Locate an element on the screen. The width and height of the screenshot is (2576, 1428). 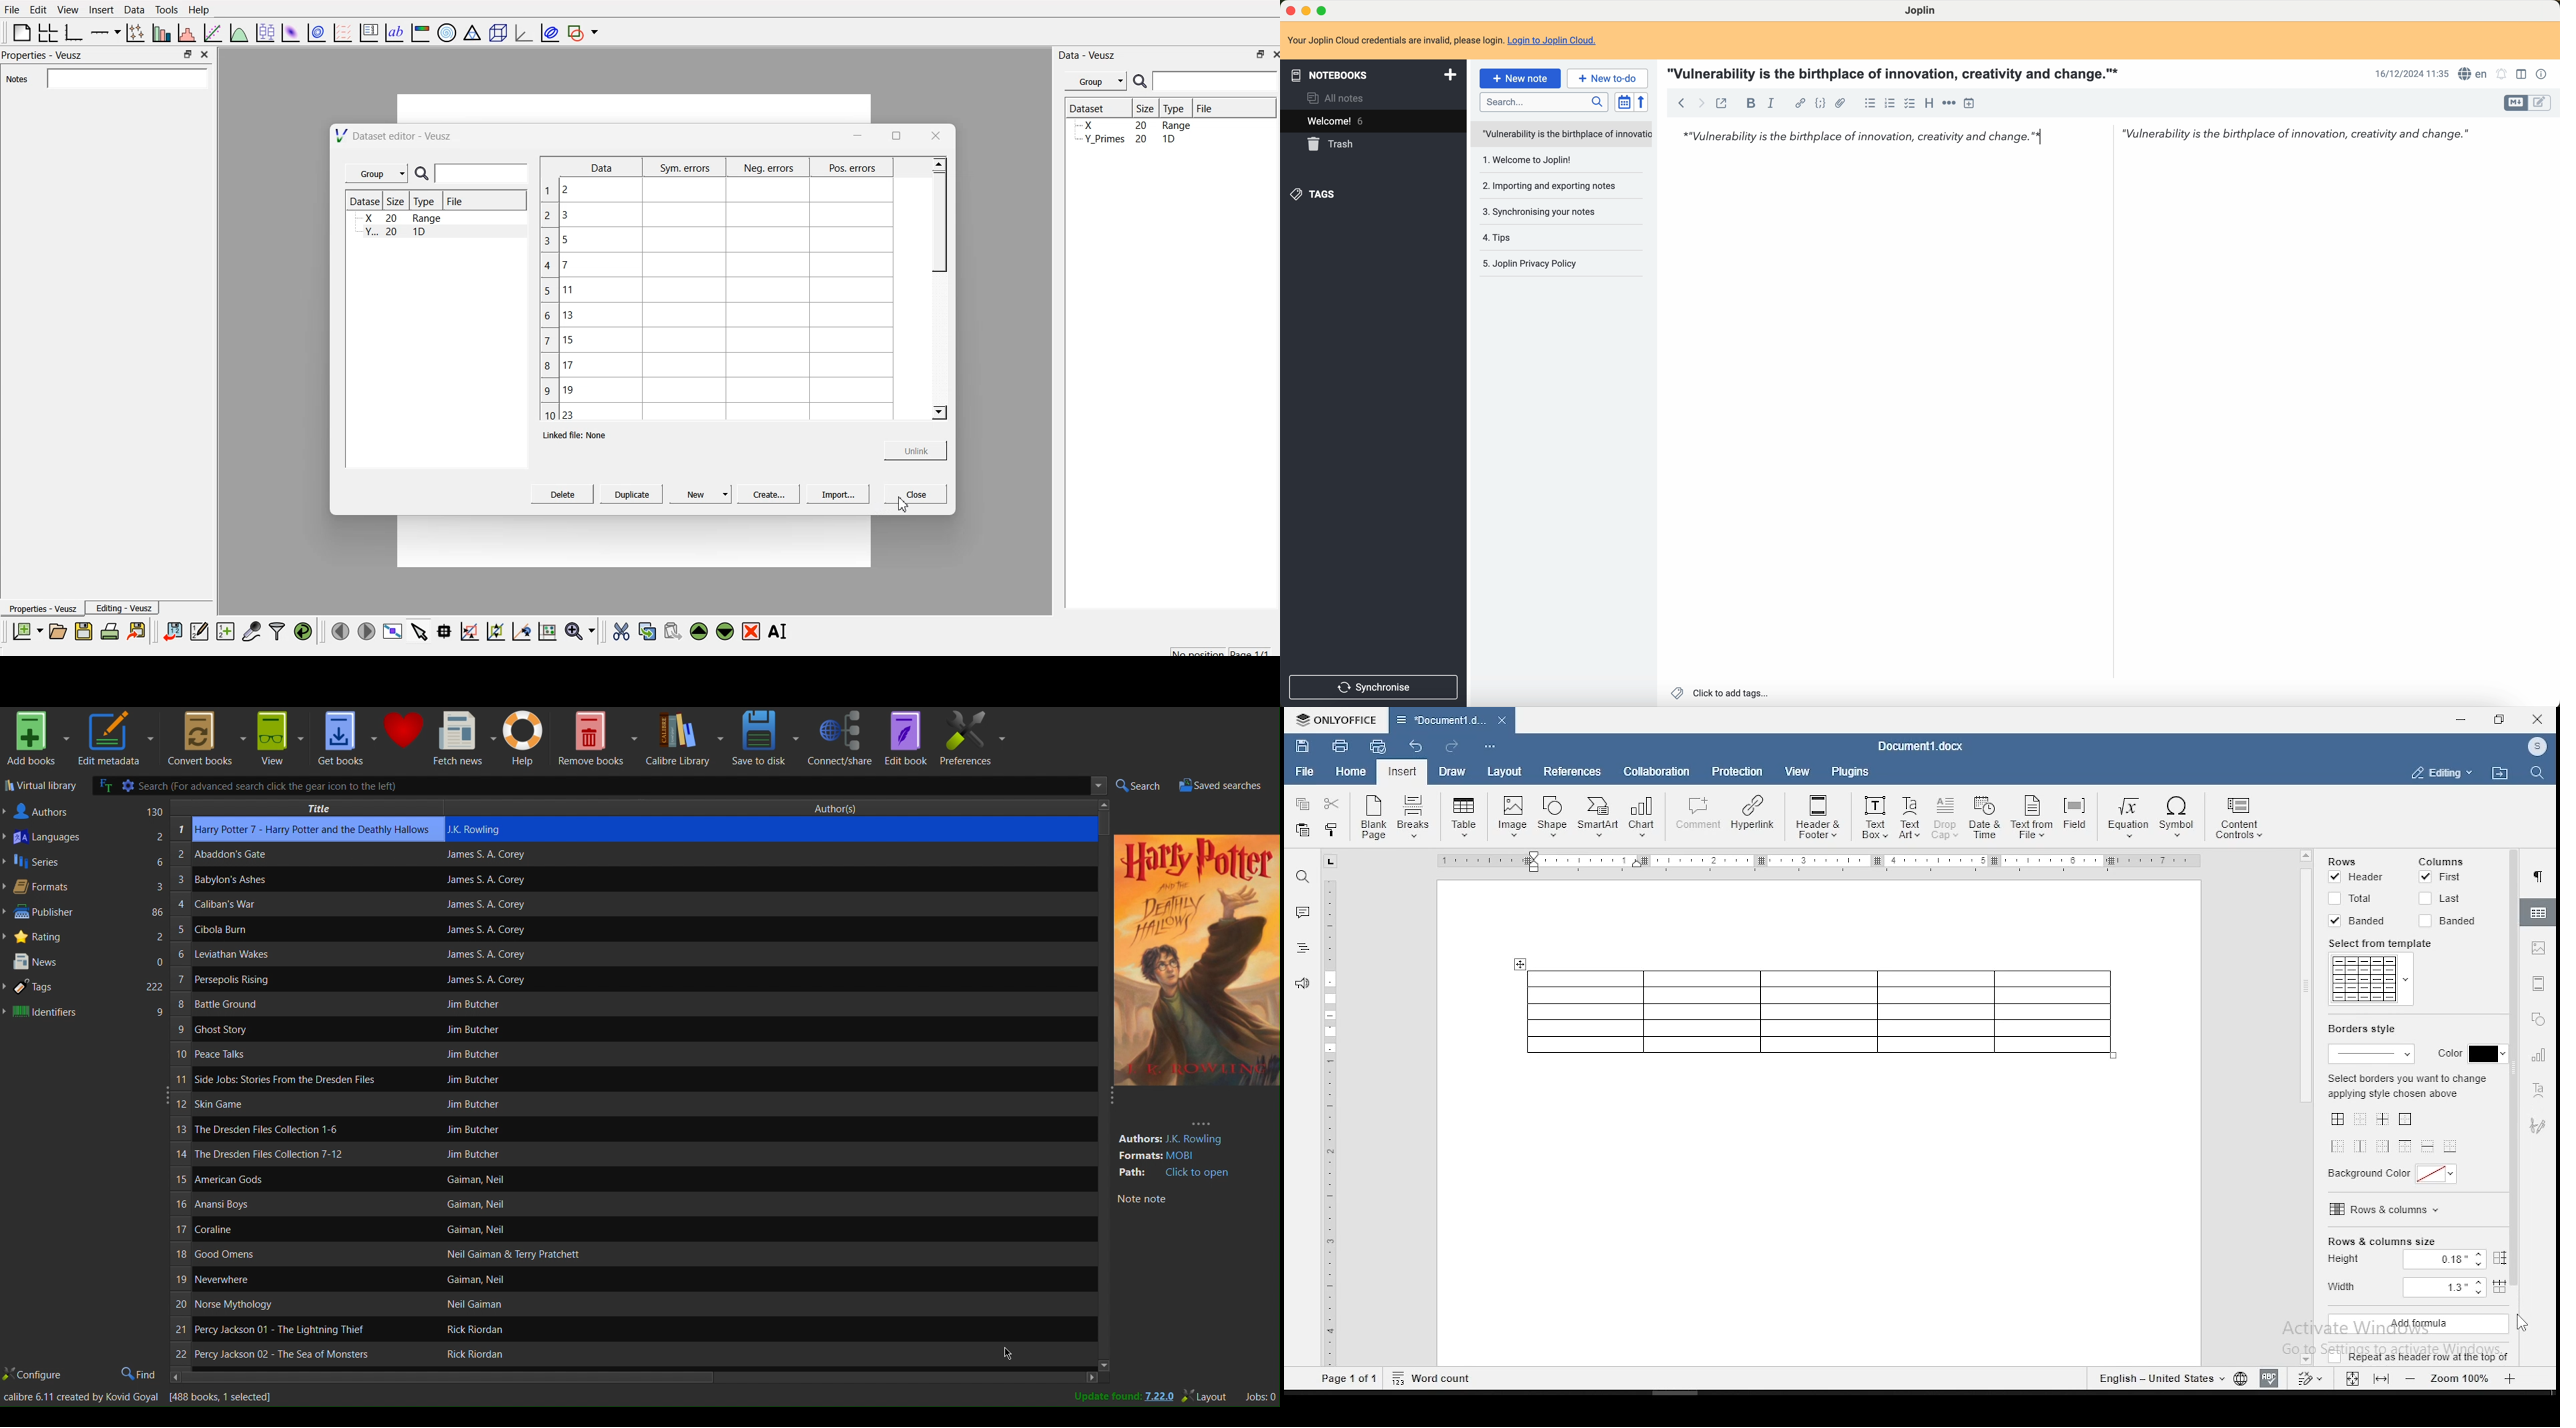
Book name is located at coordinates (293, 1053).